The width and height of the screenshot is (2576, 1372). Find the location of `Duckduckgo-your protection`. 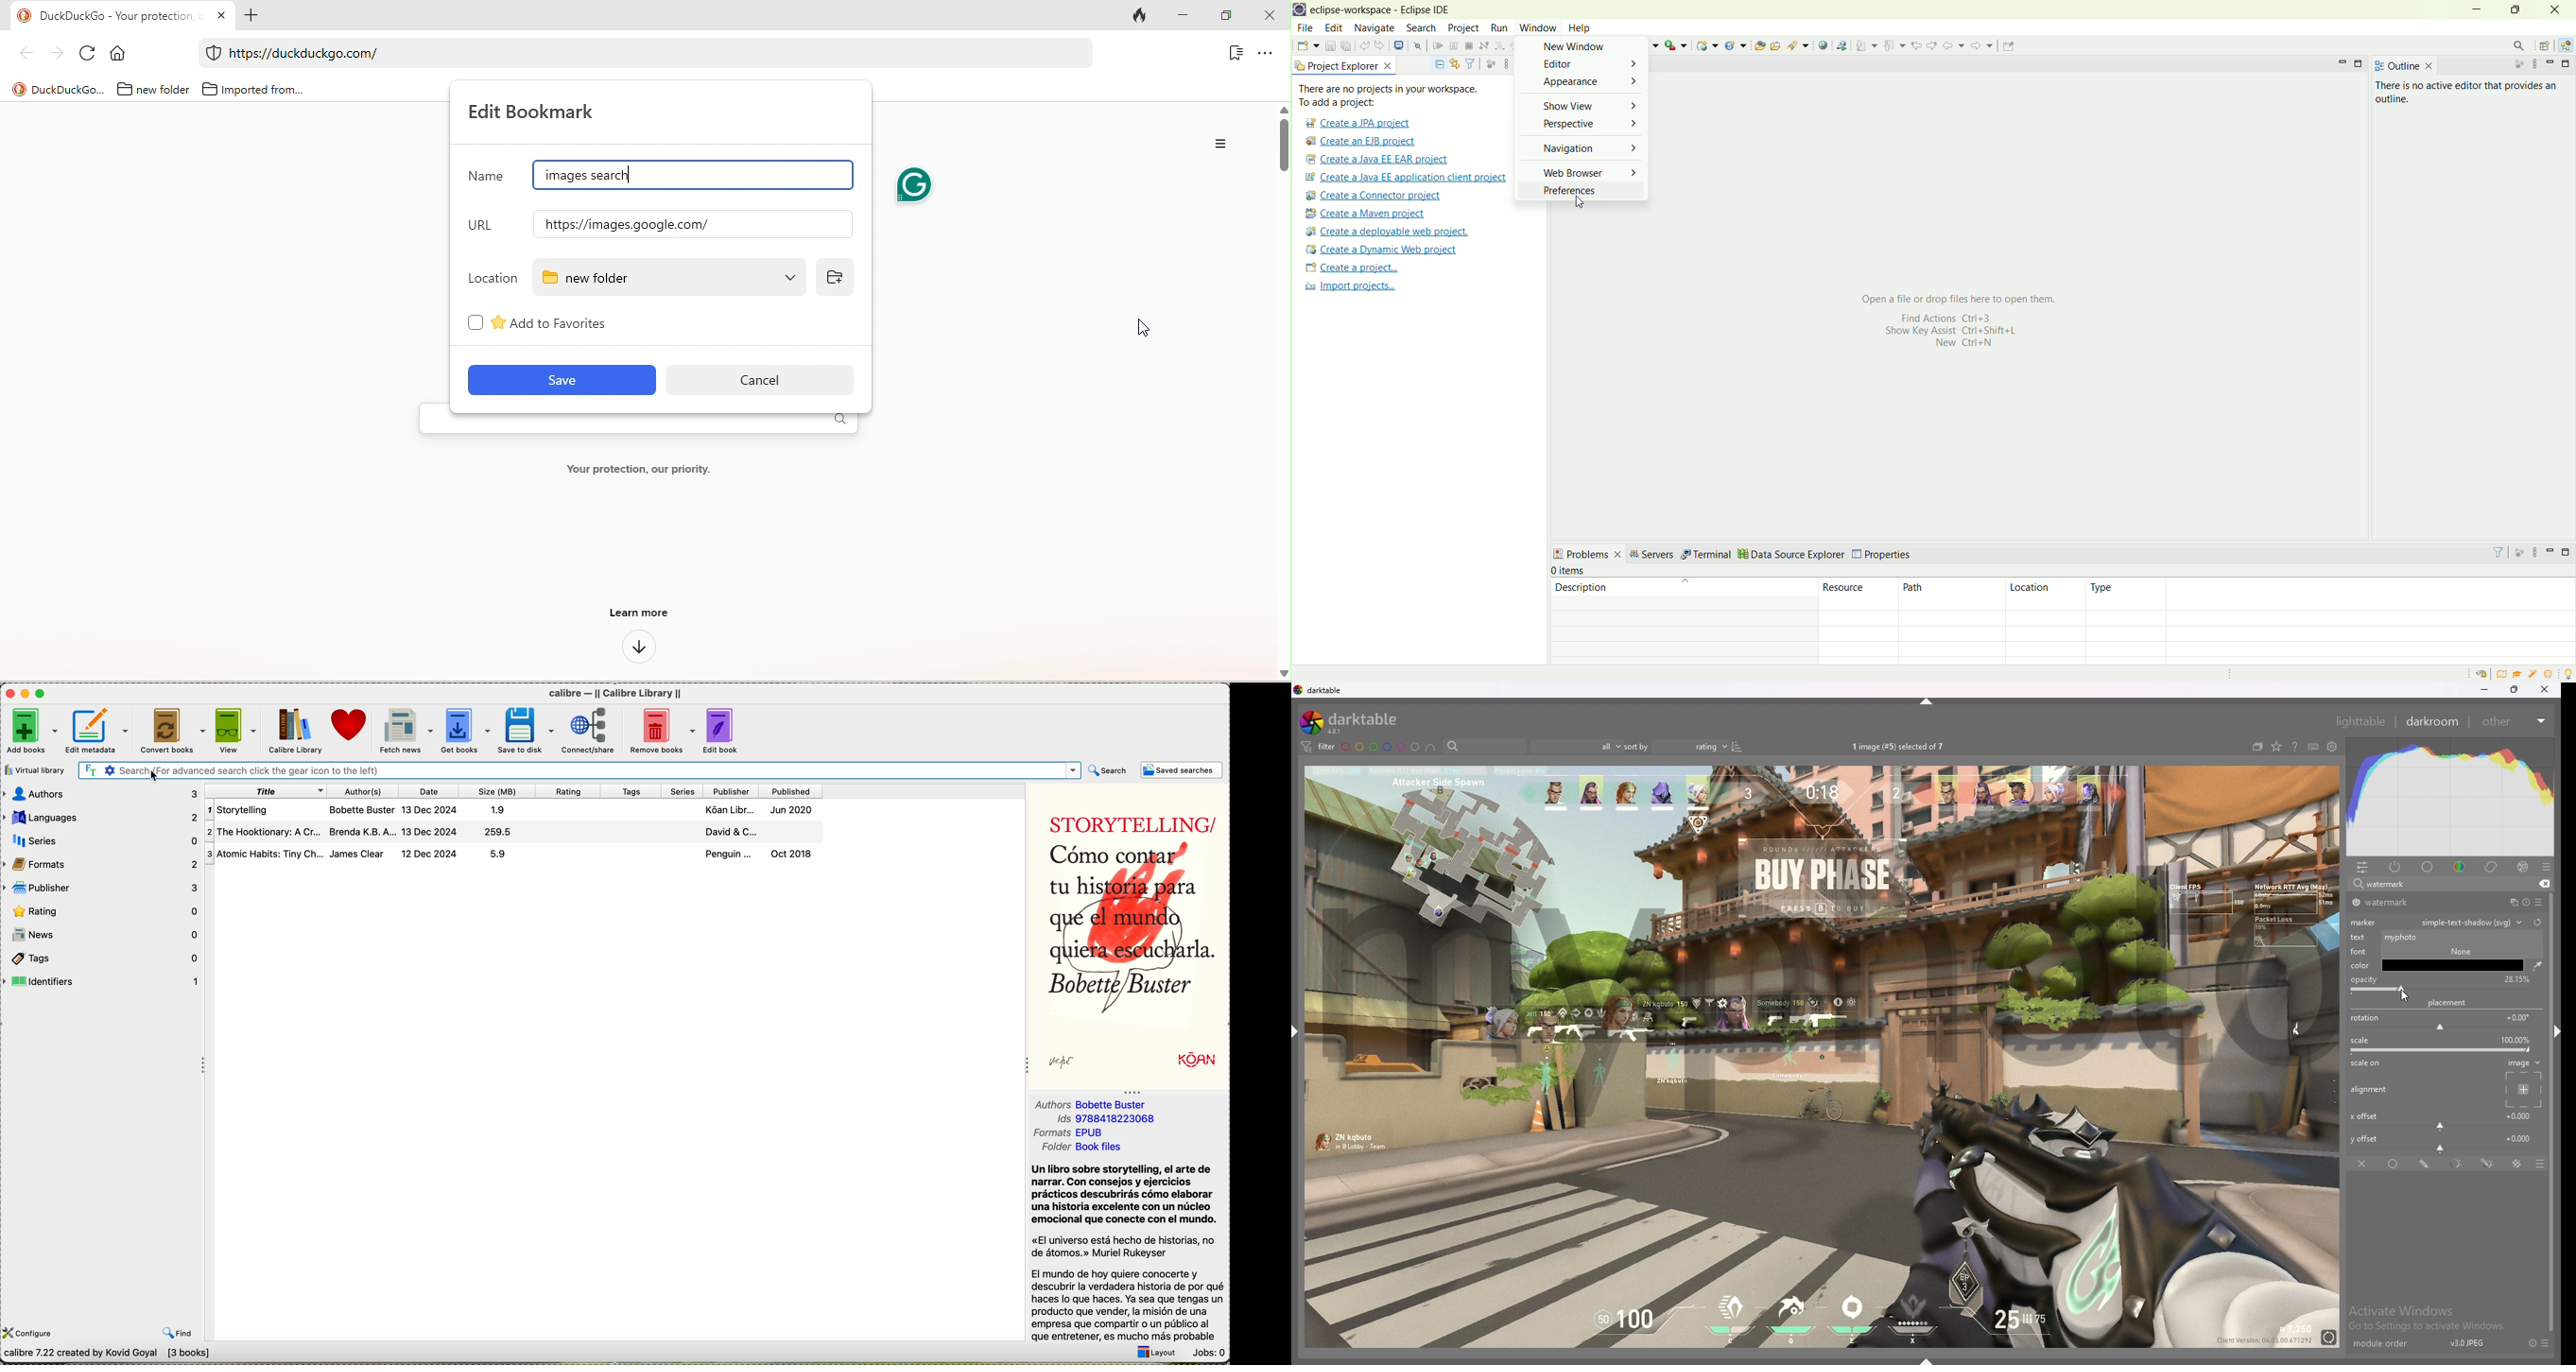

Duckduckgo-your protection is located at coordinates (115, 14).